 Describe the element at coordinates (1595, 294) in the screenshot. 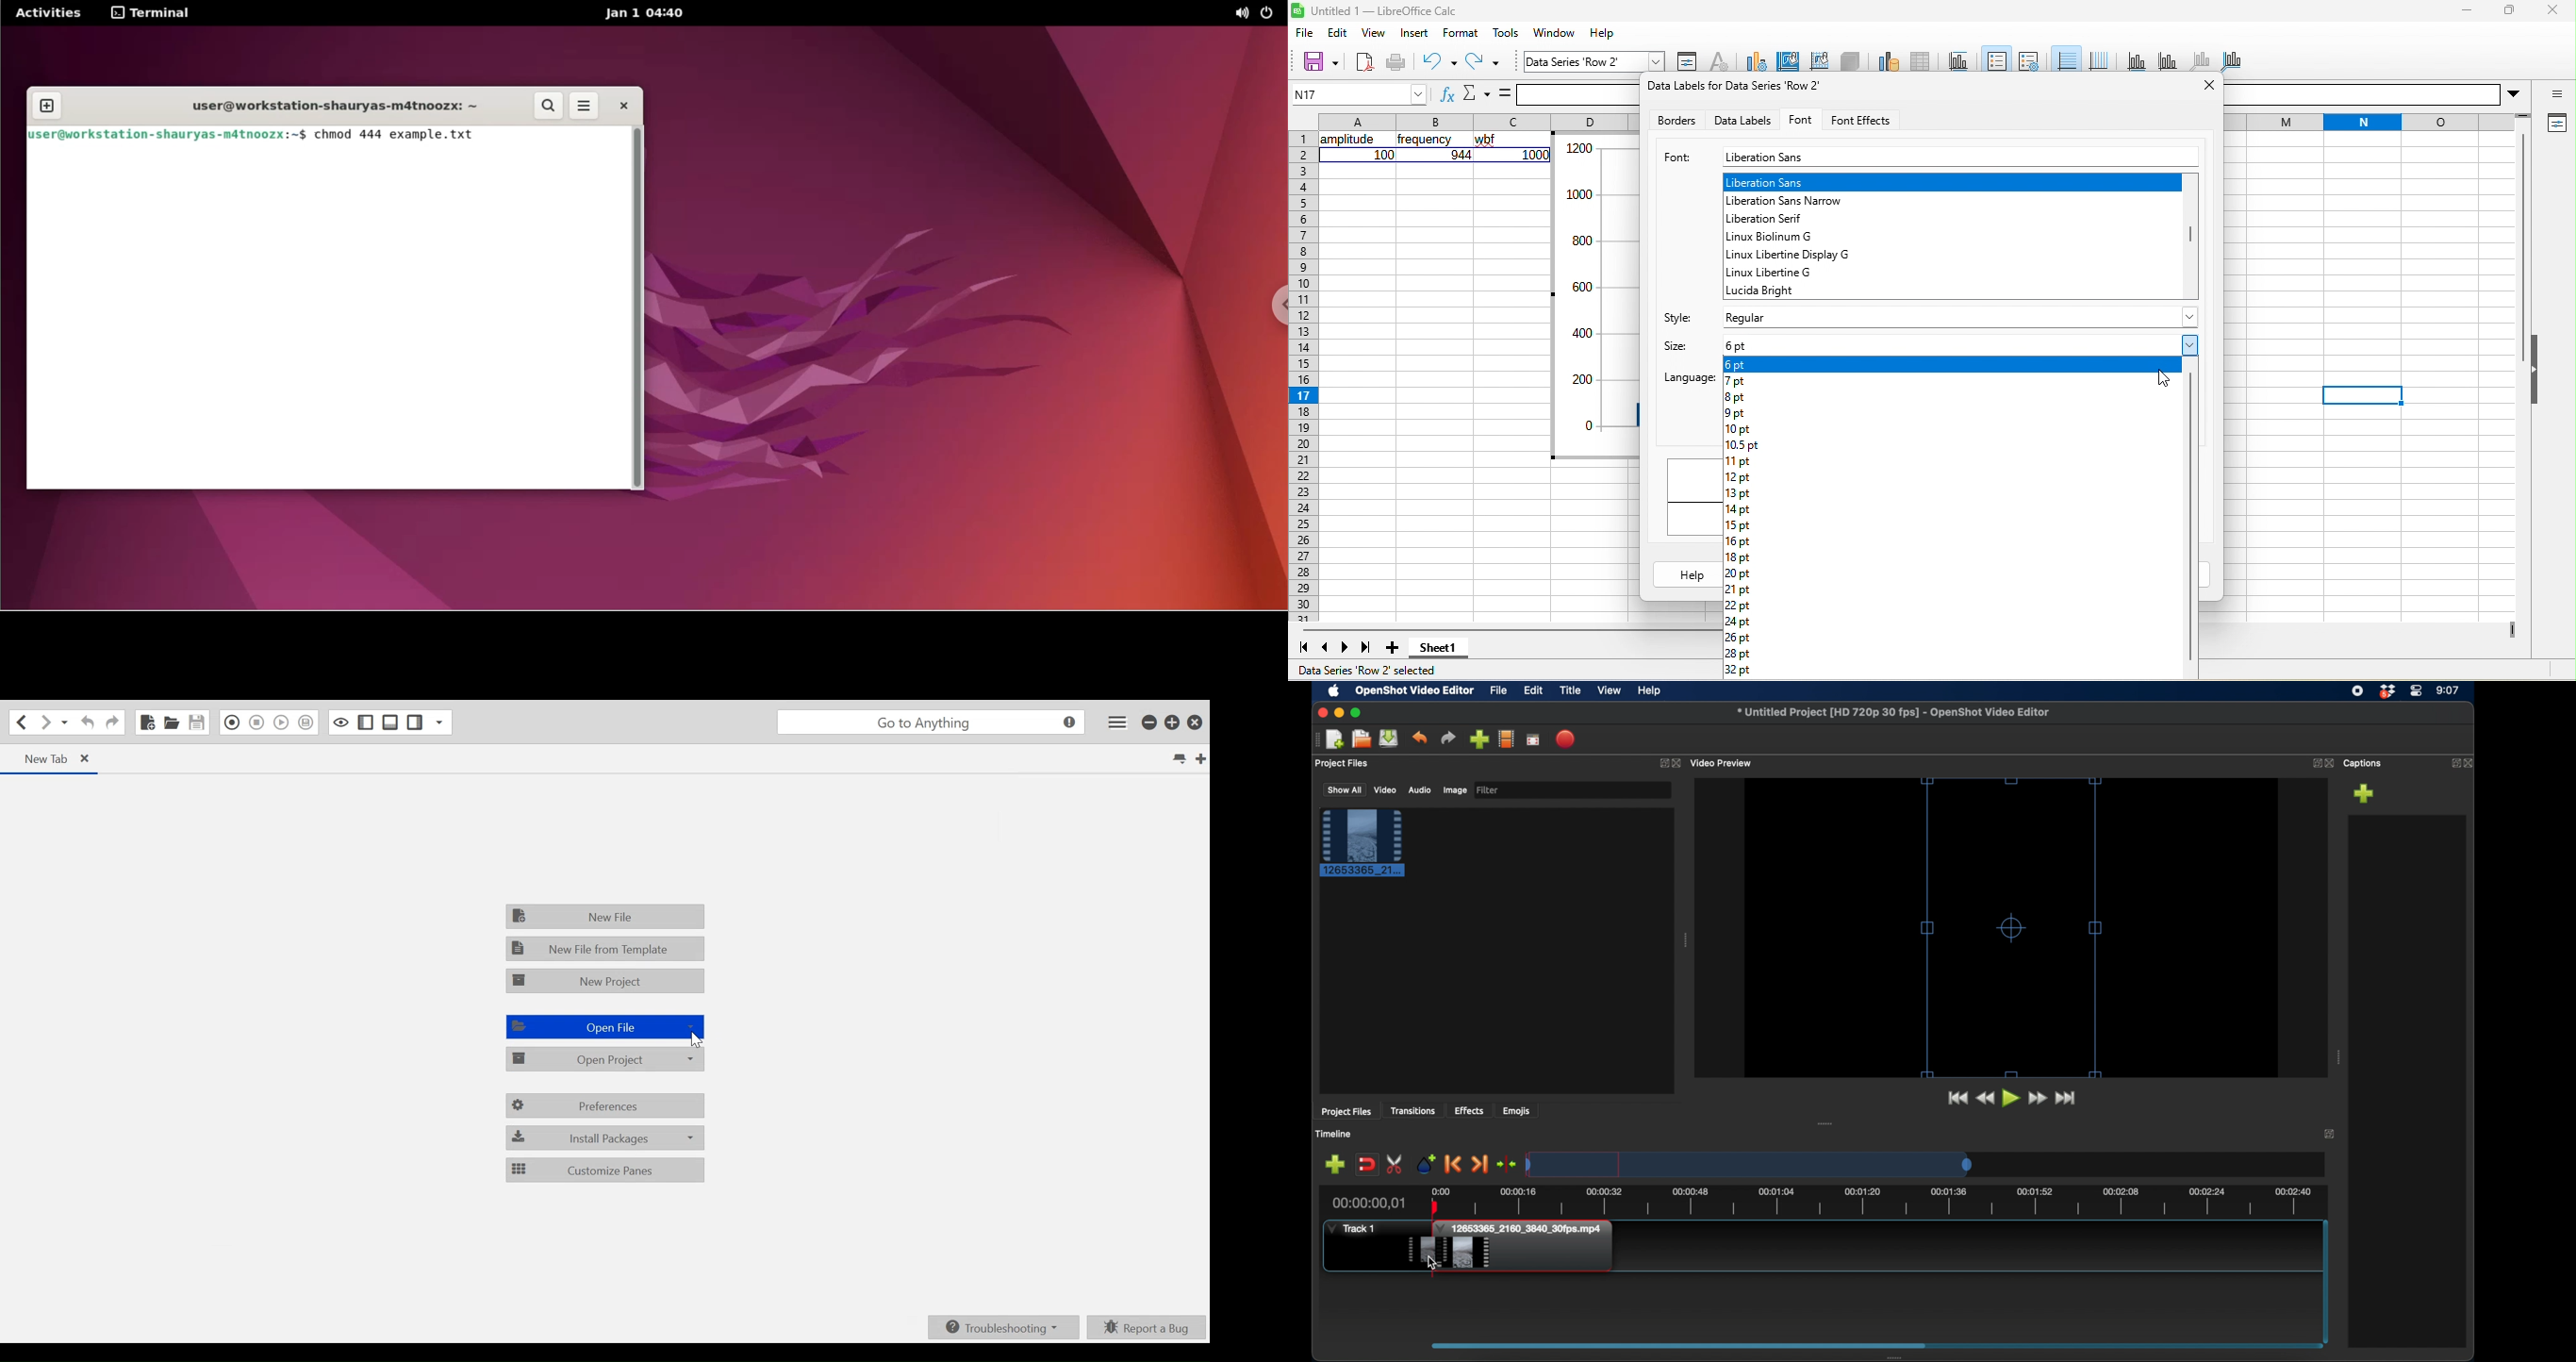

I see `data` at that location.